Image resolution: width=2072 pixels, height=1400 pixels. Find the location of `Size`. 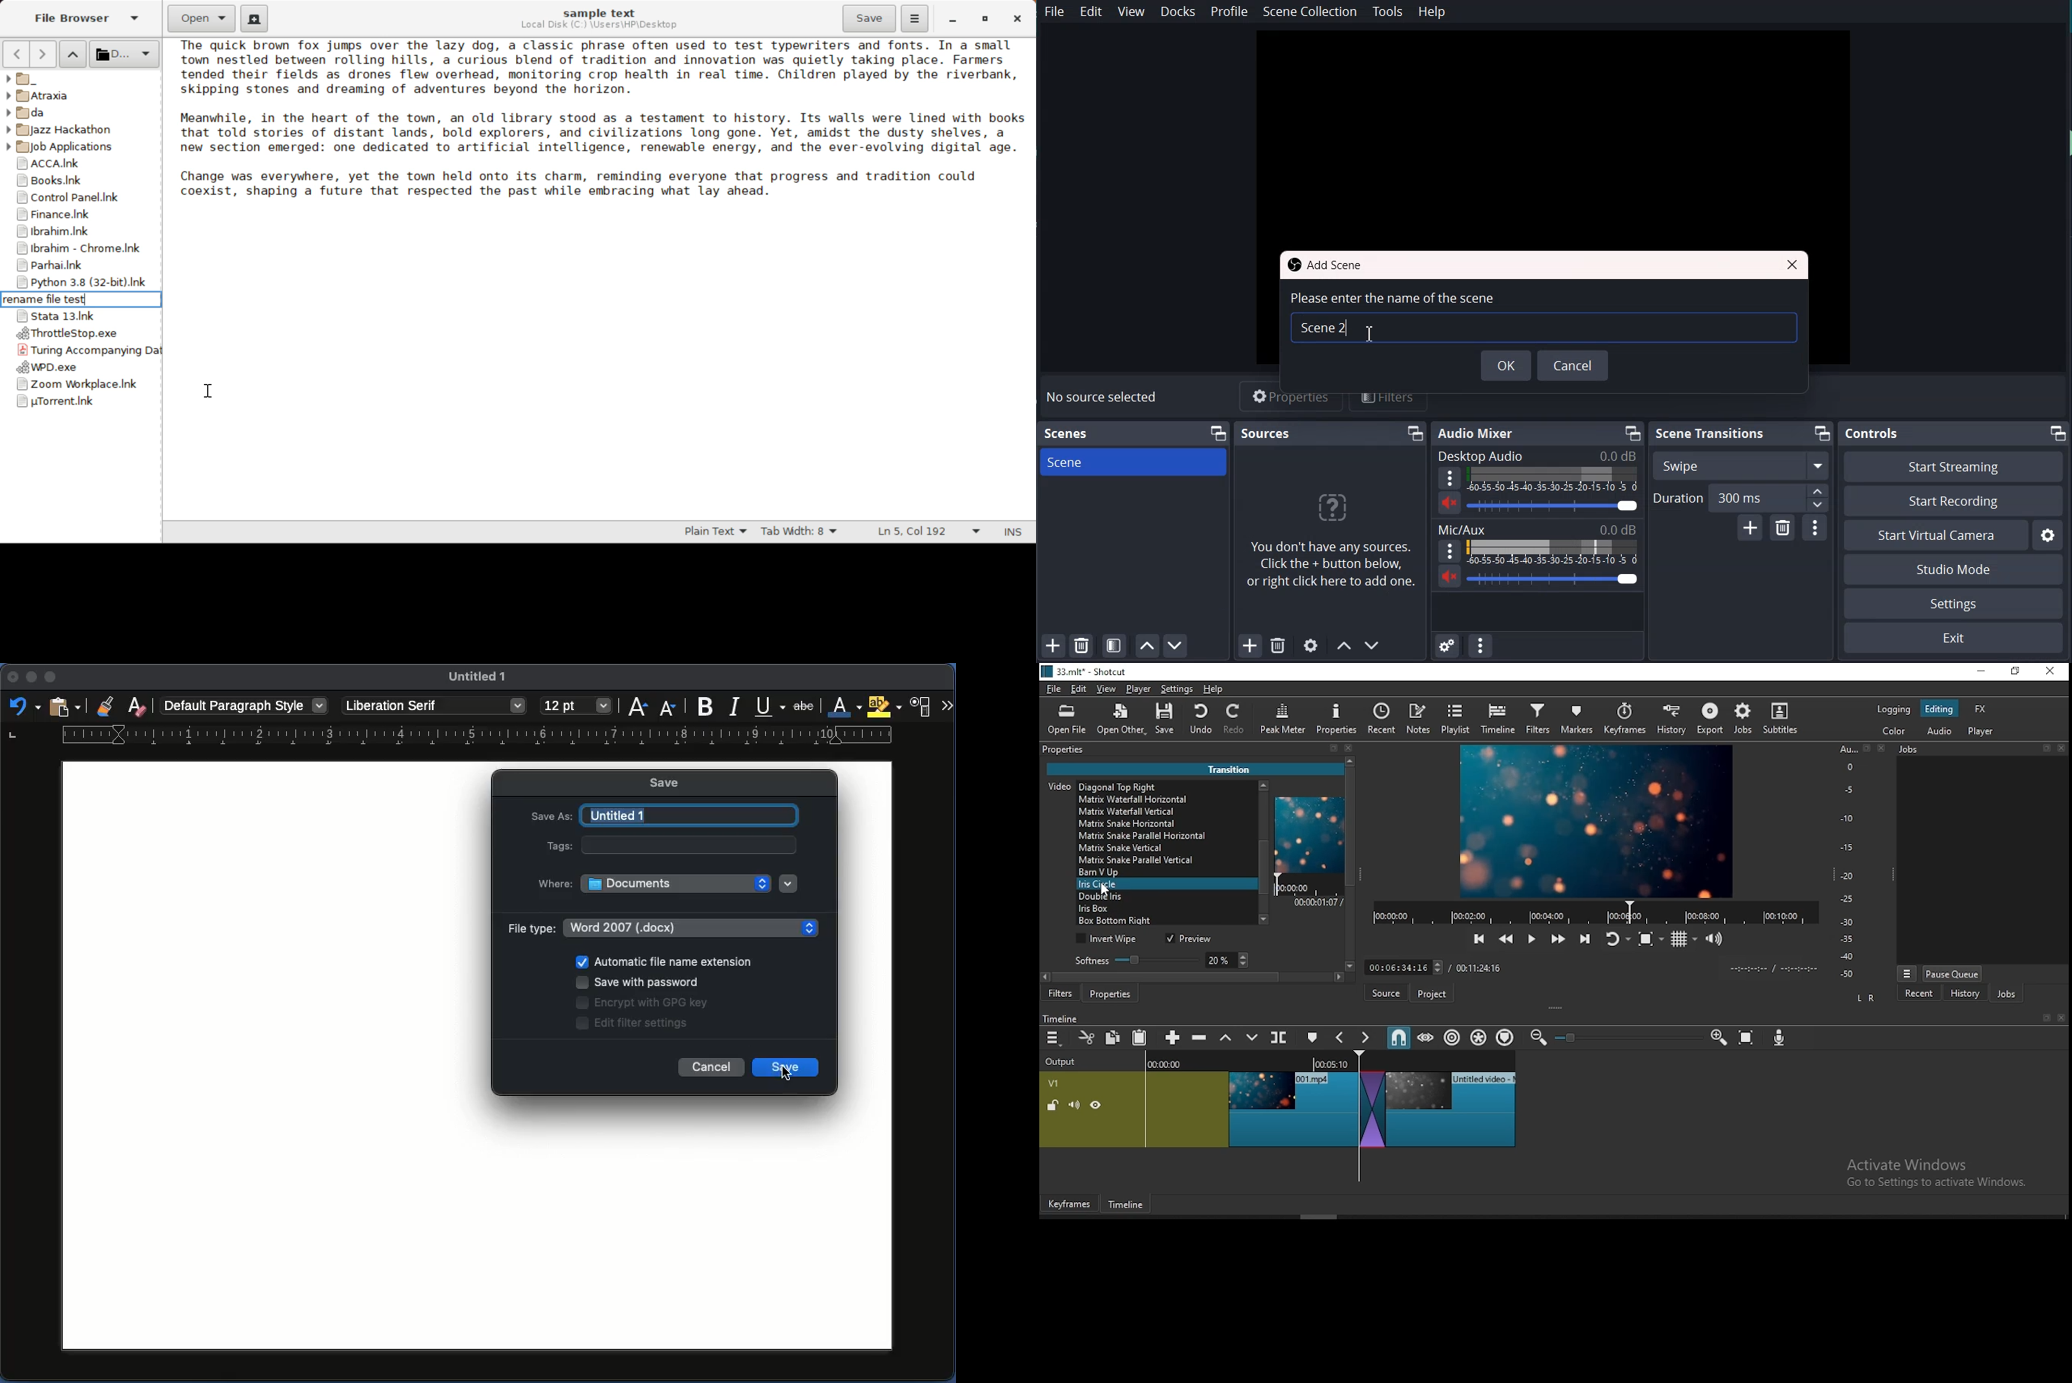

Size is located at coordinates (576, 706).